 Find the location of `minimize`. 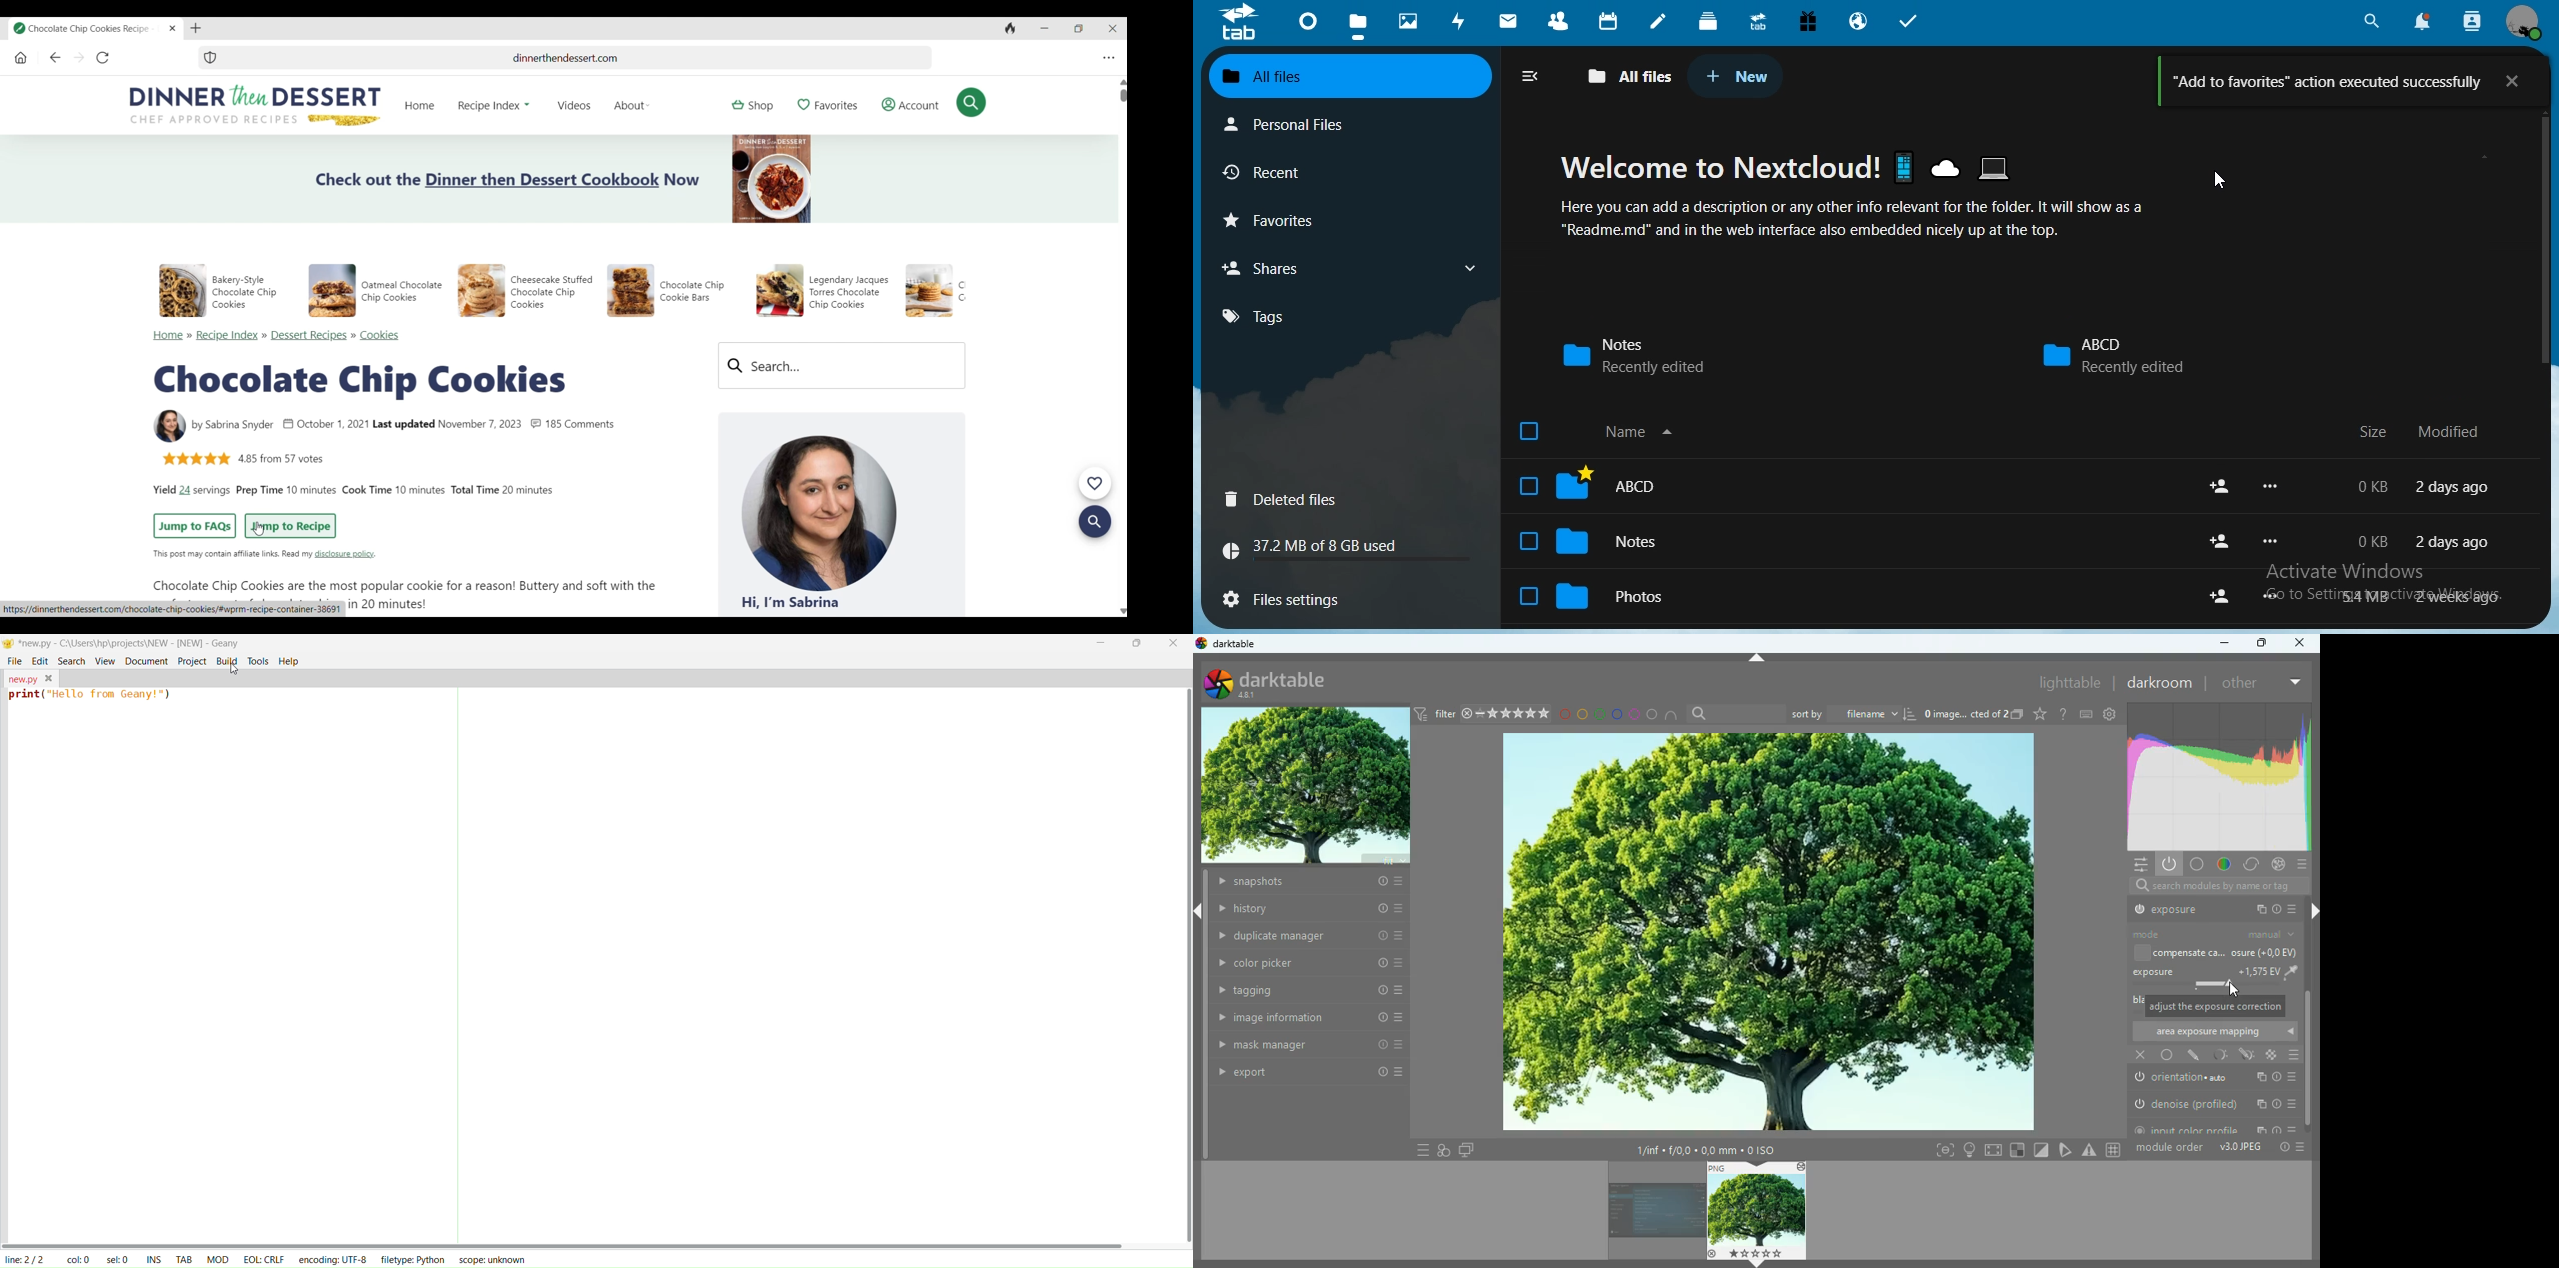

minimize is located at coordinates (2226, 645).